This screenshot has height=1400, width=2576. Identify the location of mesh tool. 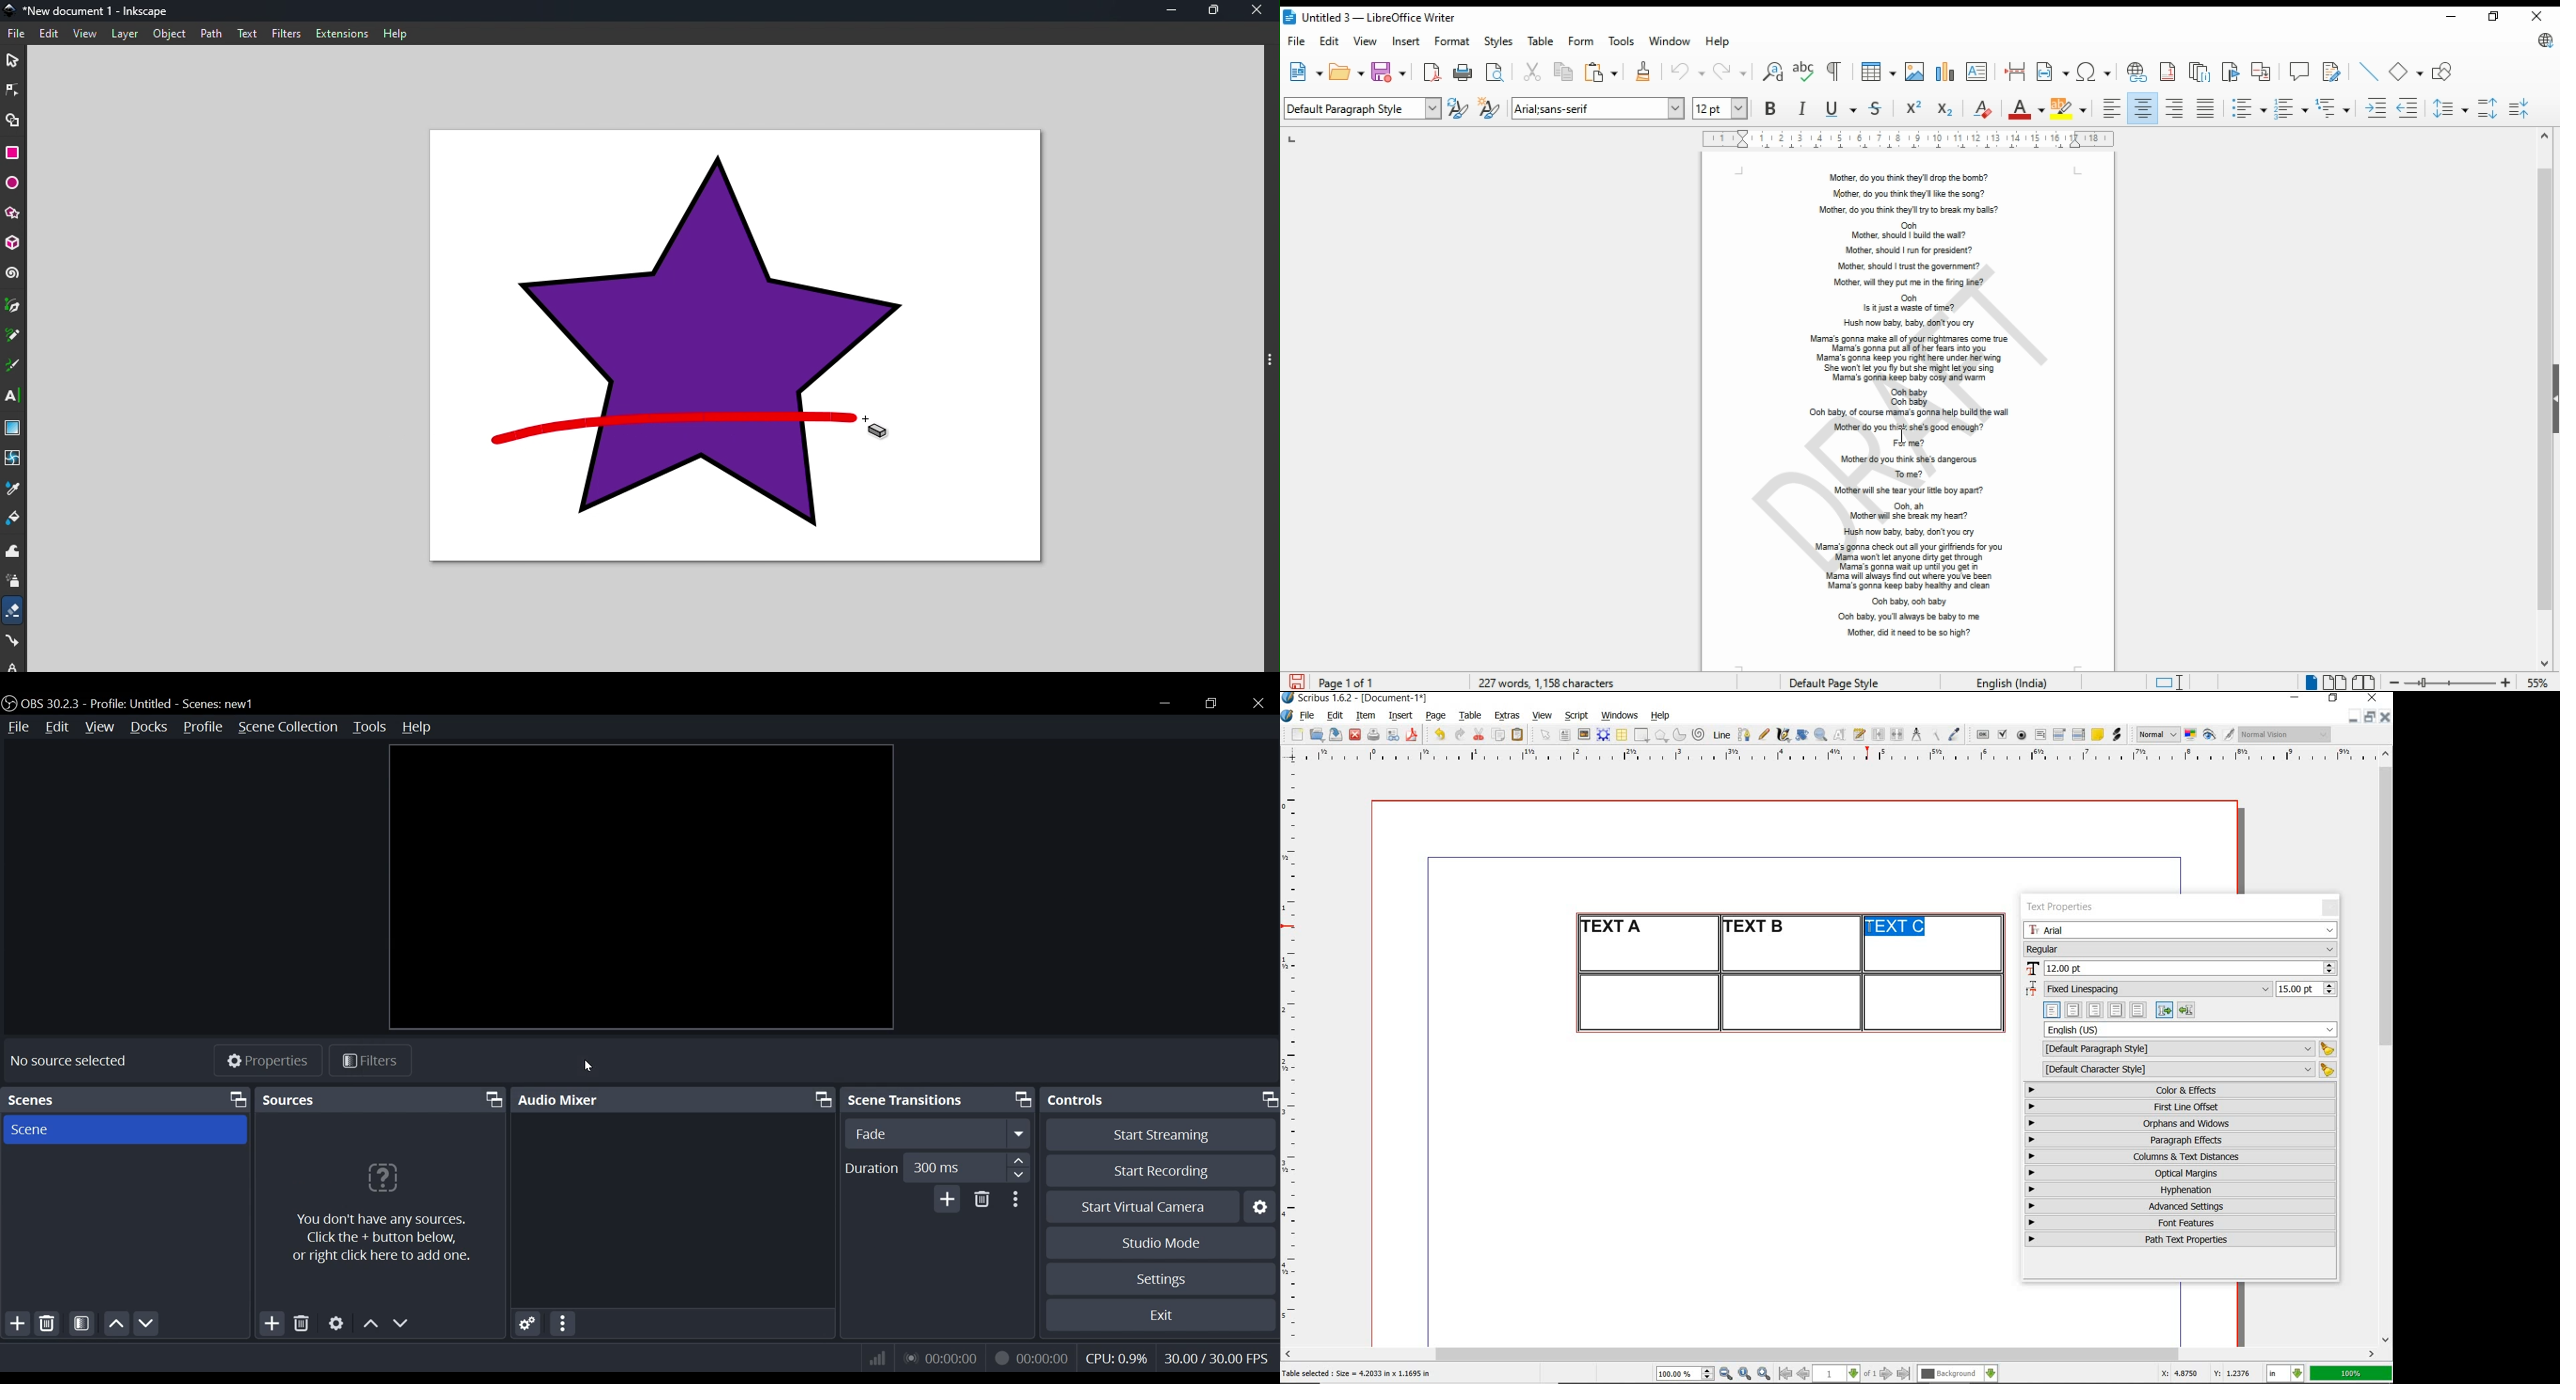
(14, 458).